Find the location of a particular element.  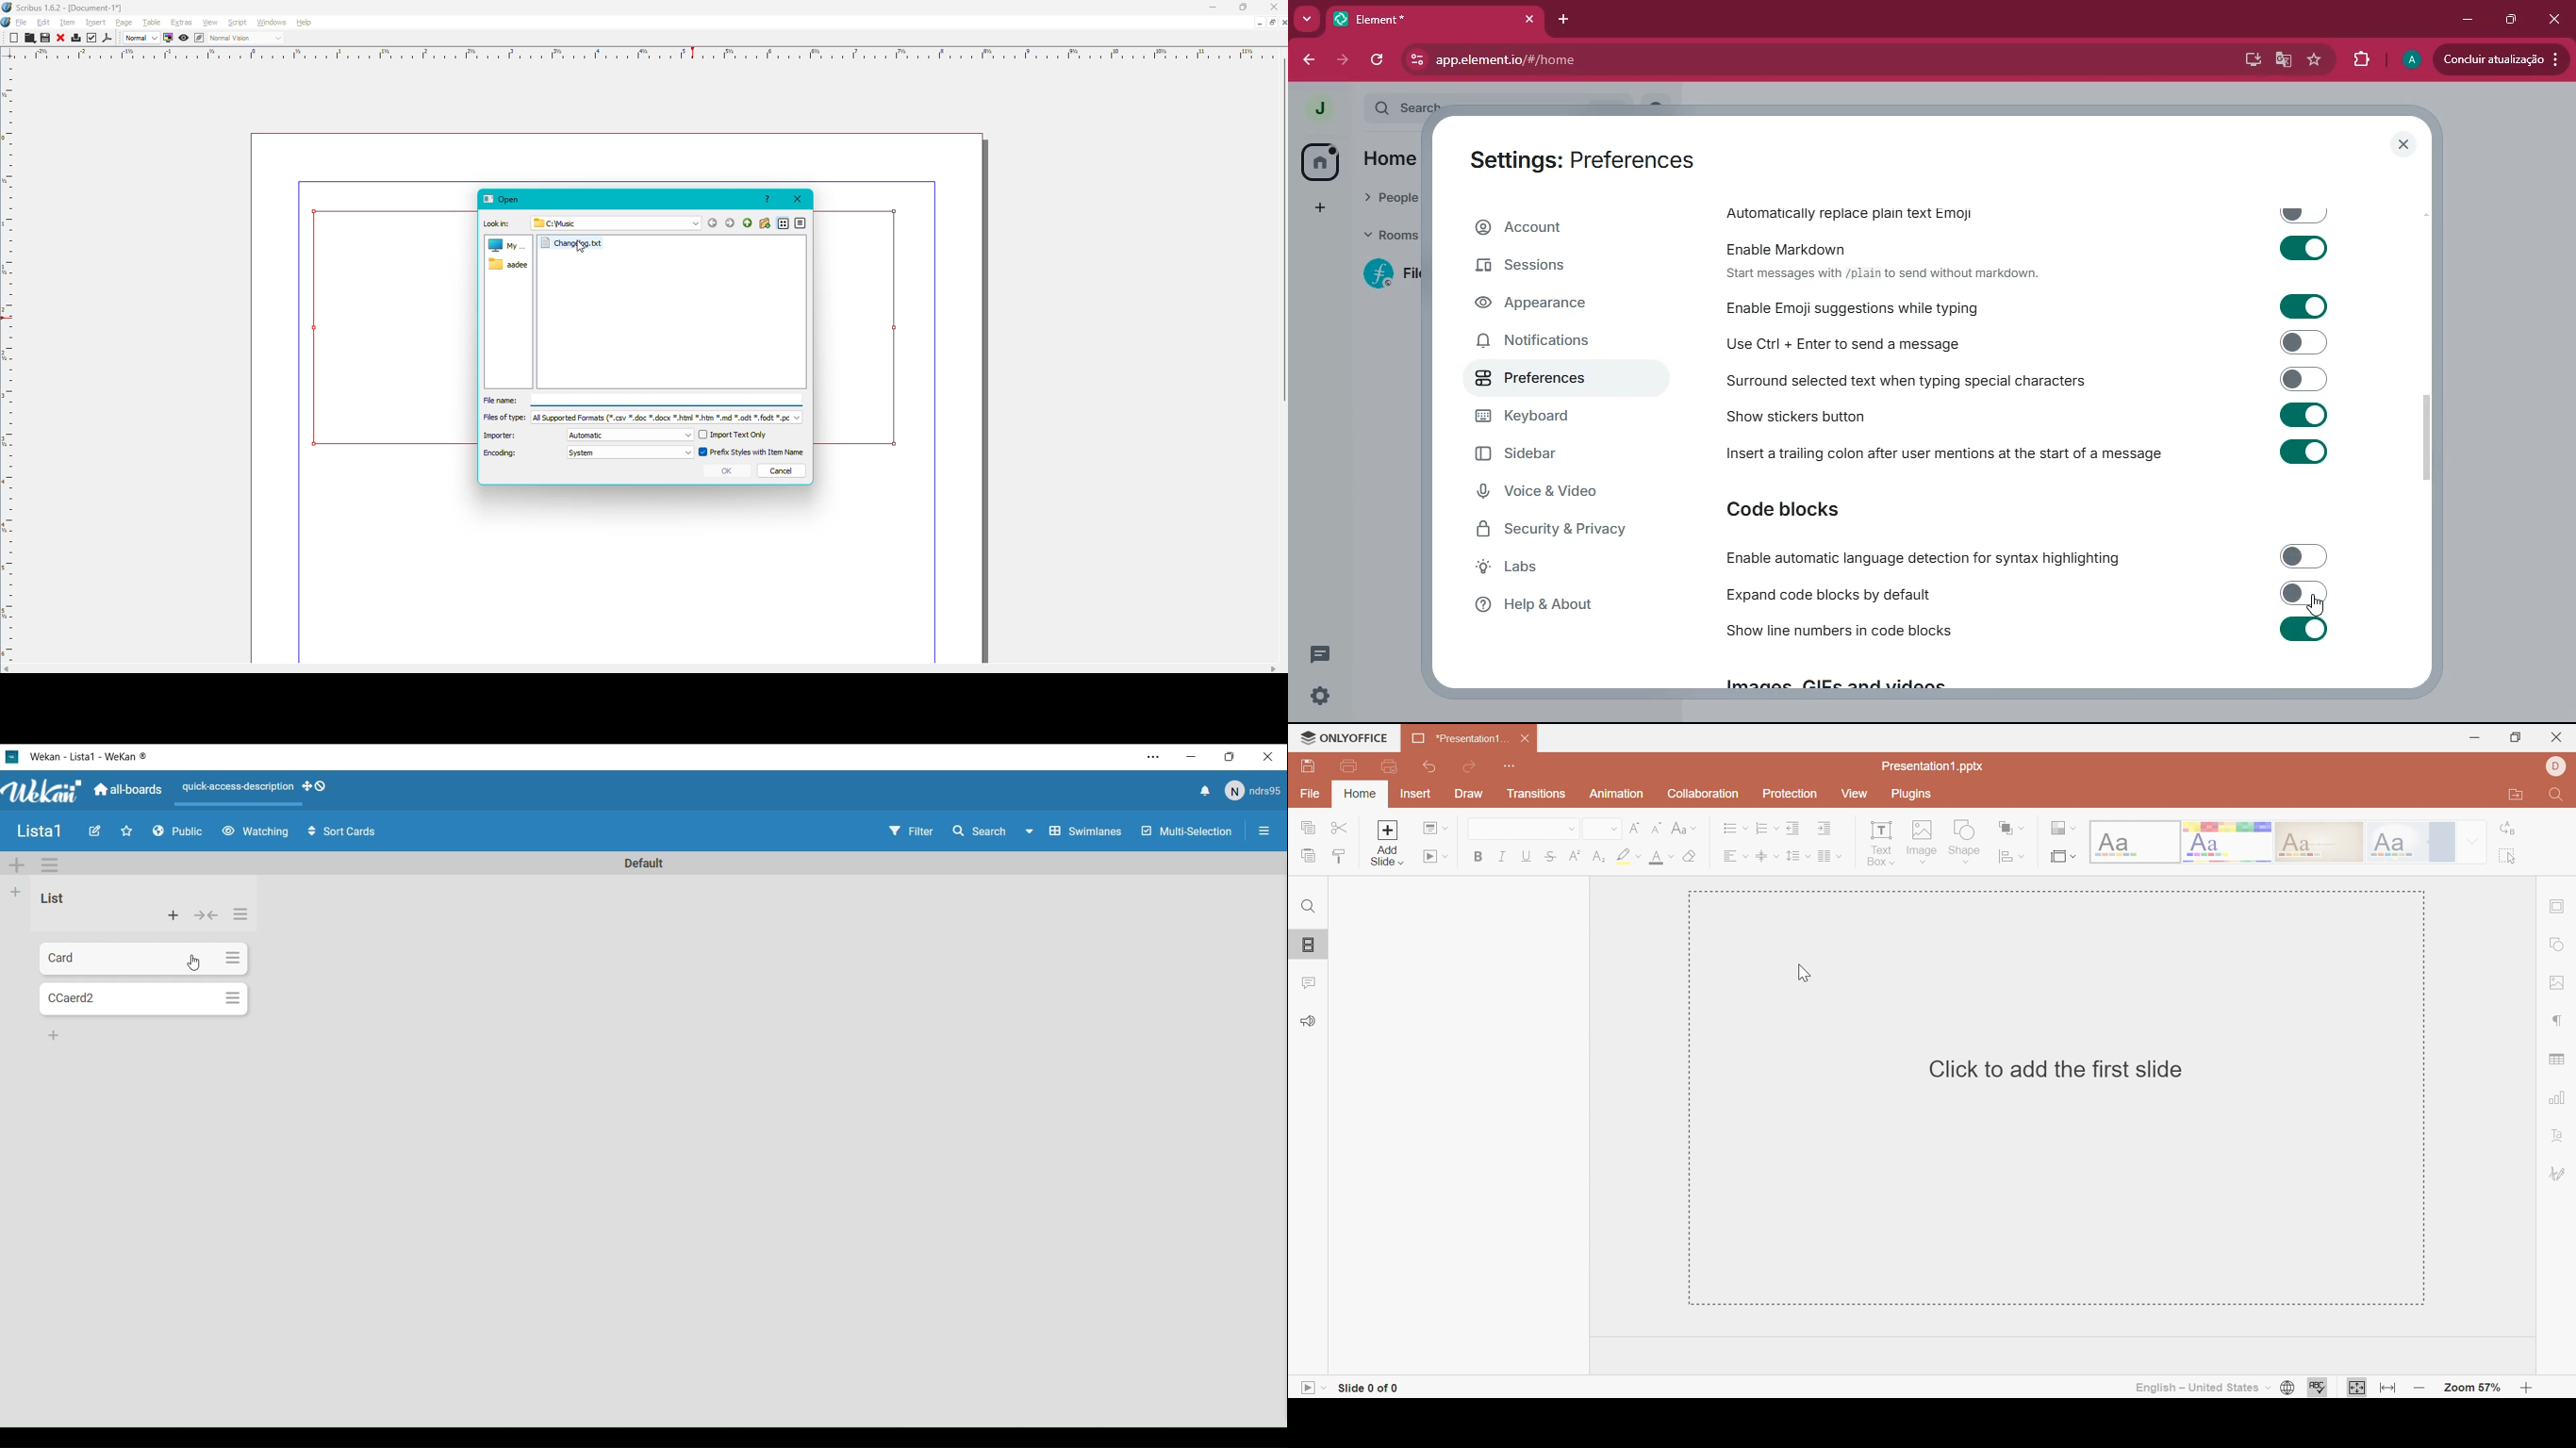

Insert column is located at coordinates (1824, 858).